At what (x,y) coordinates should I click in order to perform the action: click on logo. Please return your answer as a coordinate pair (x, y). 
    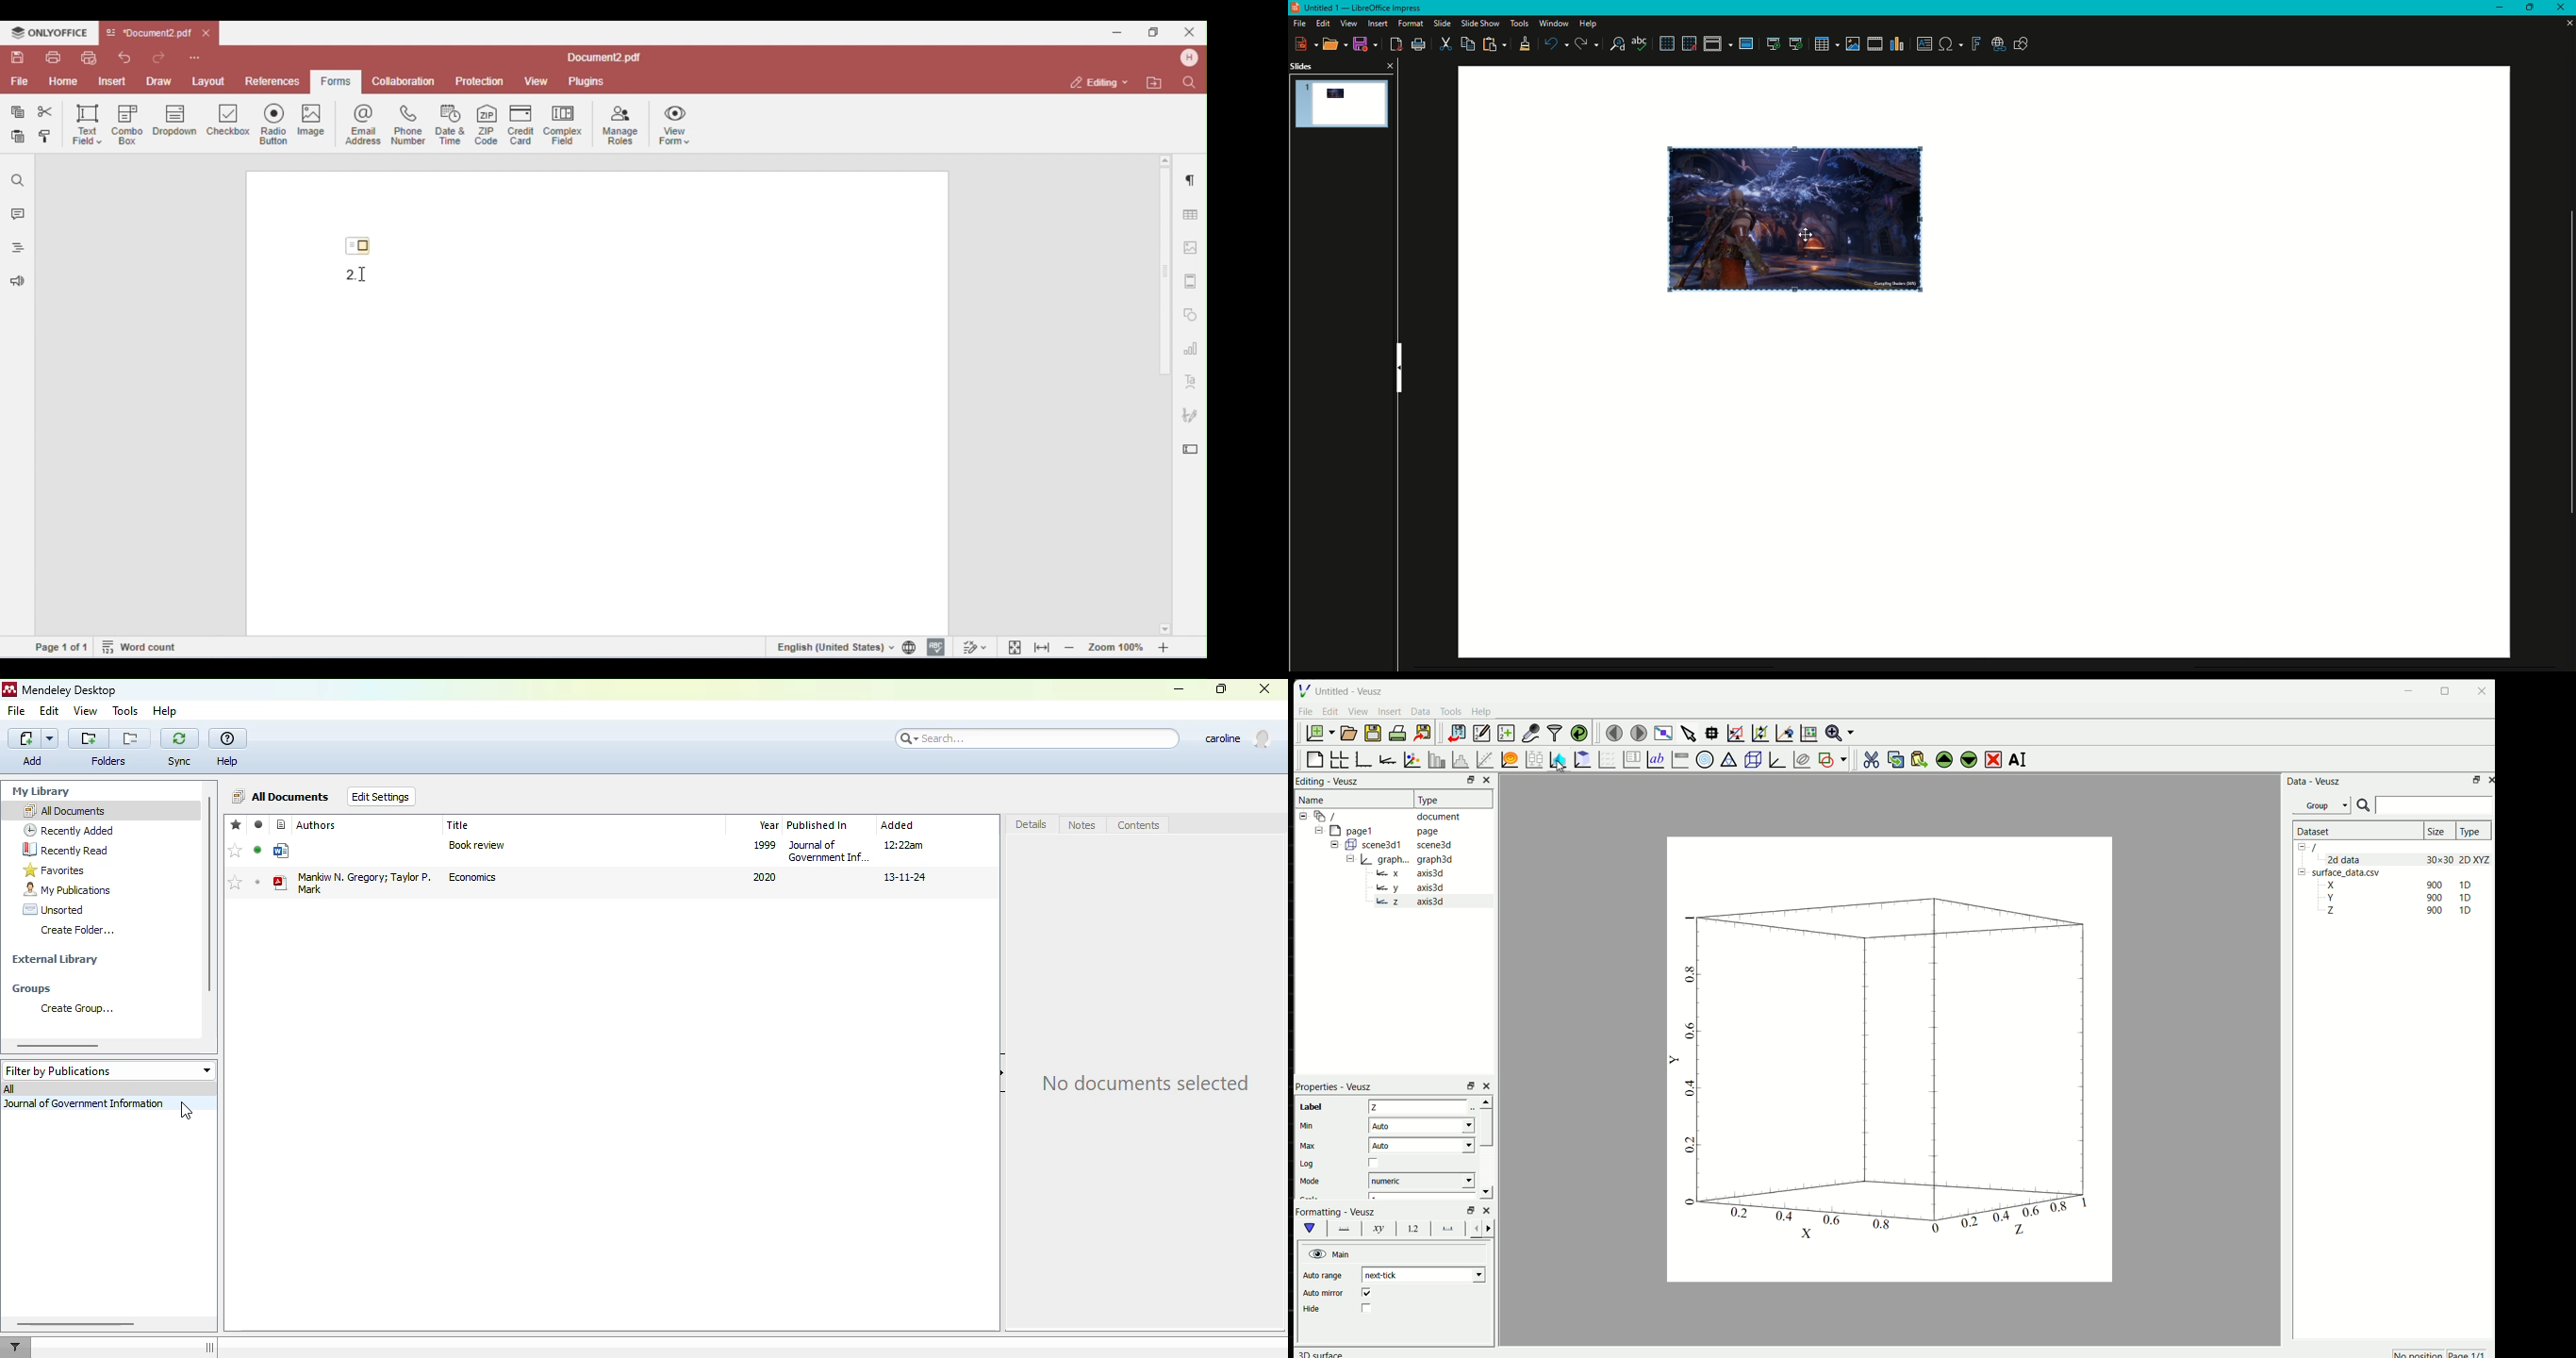
    Looking at the image, I should click on (9, 689).